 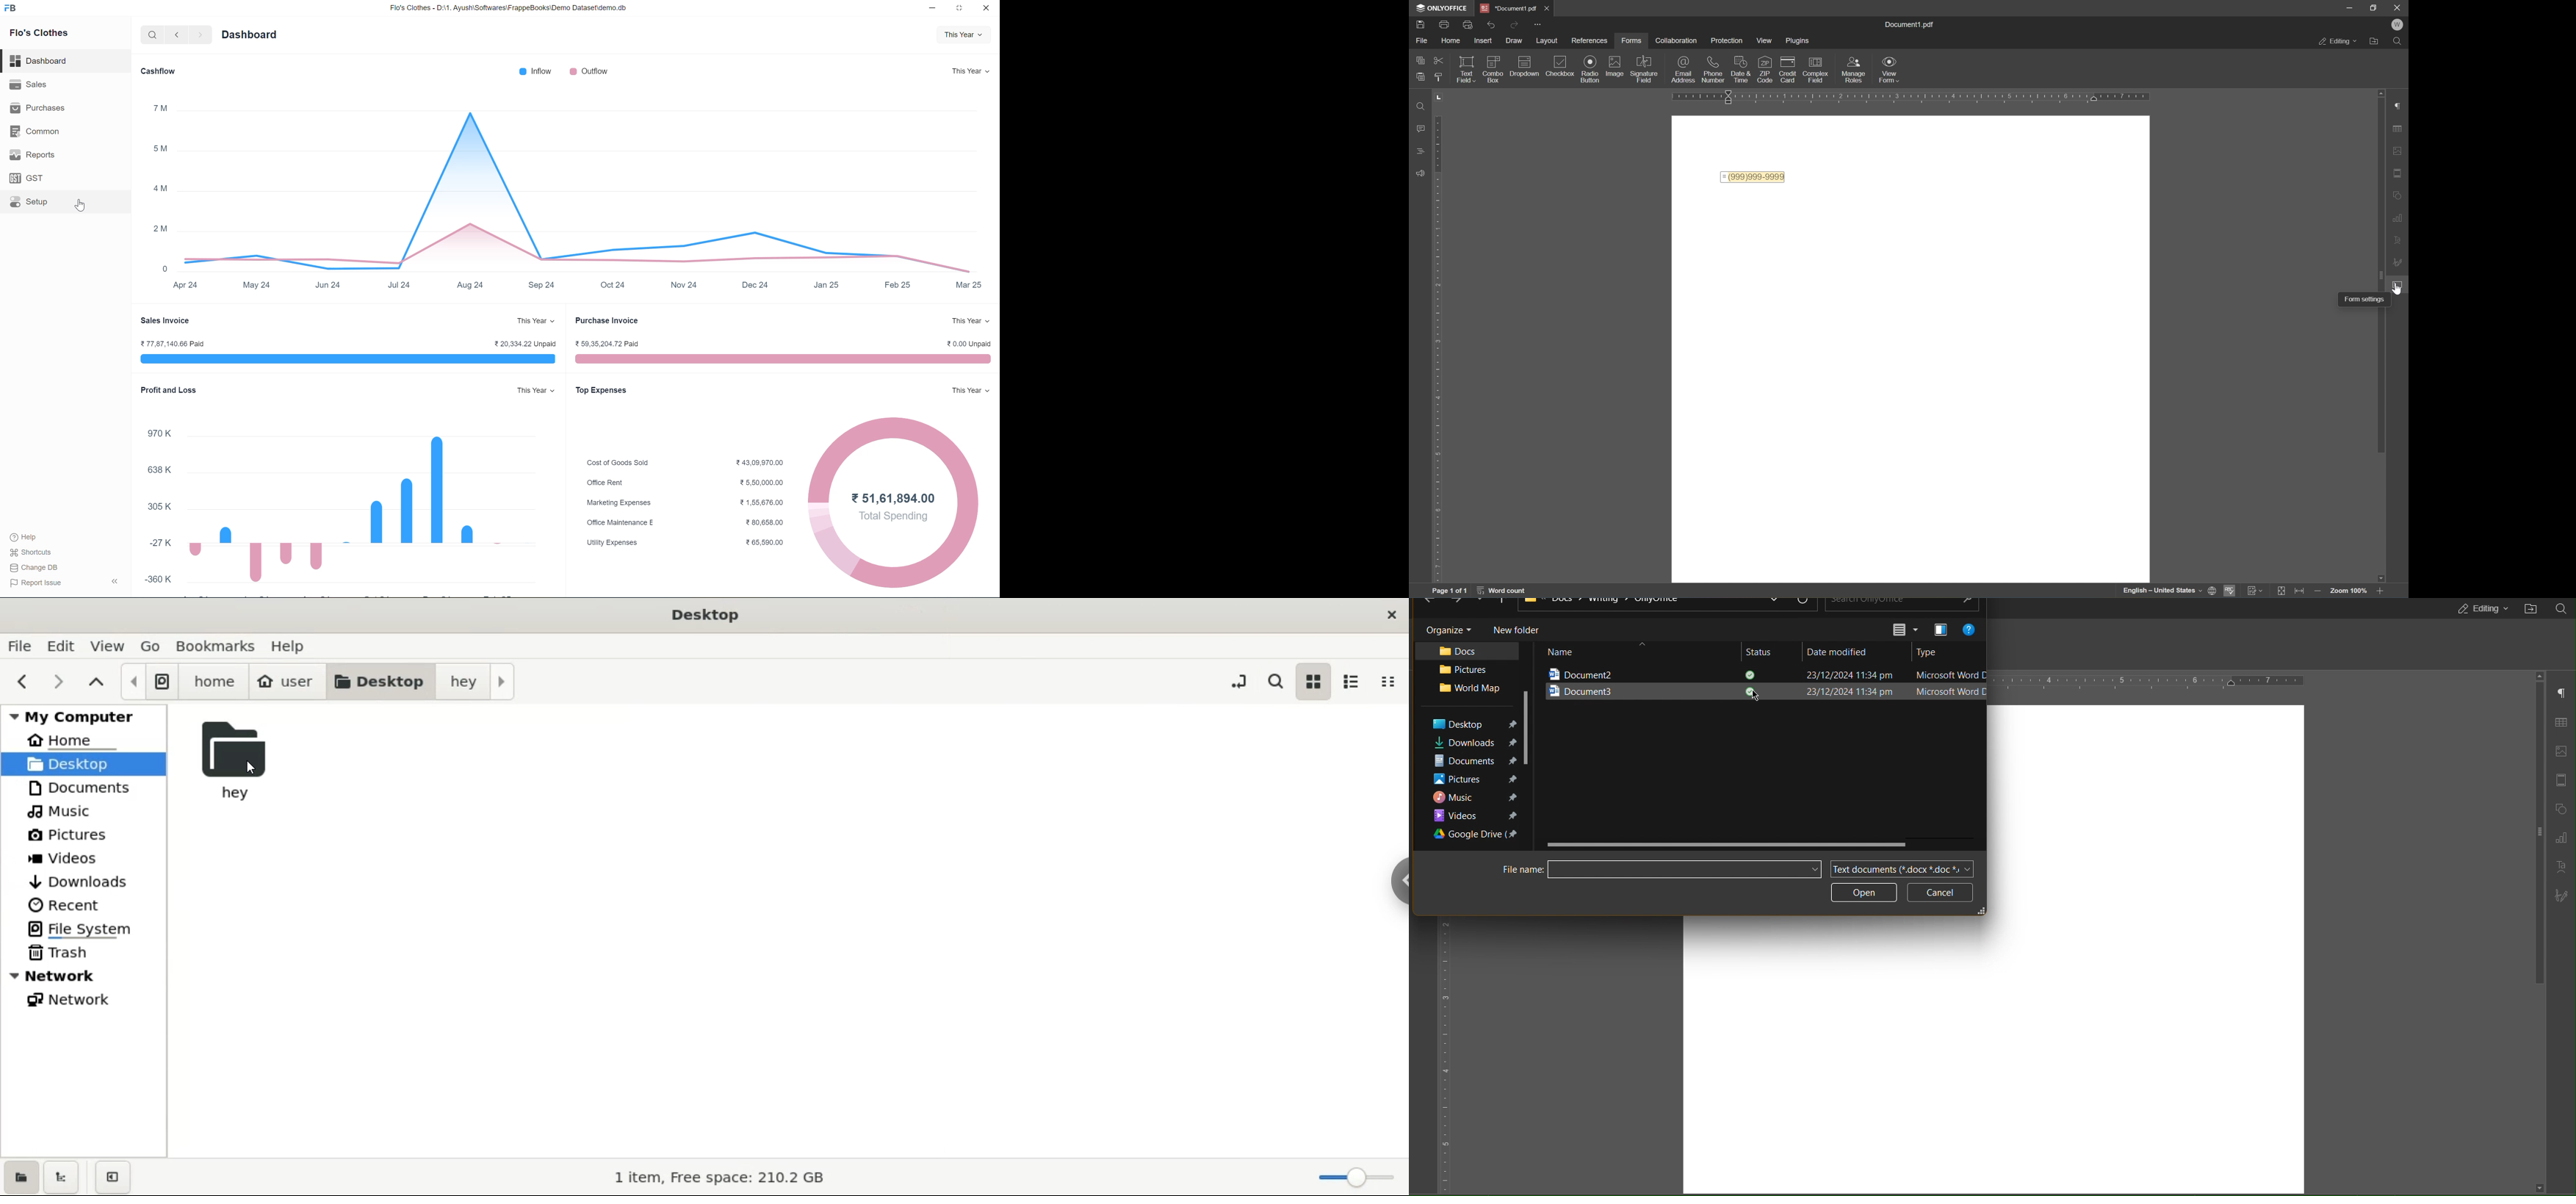 What do you see at coordinates (1621, 691) in the screenshot?
I see `Document3` at bounding box center [1621, 691].